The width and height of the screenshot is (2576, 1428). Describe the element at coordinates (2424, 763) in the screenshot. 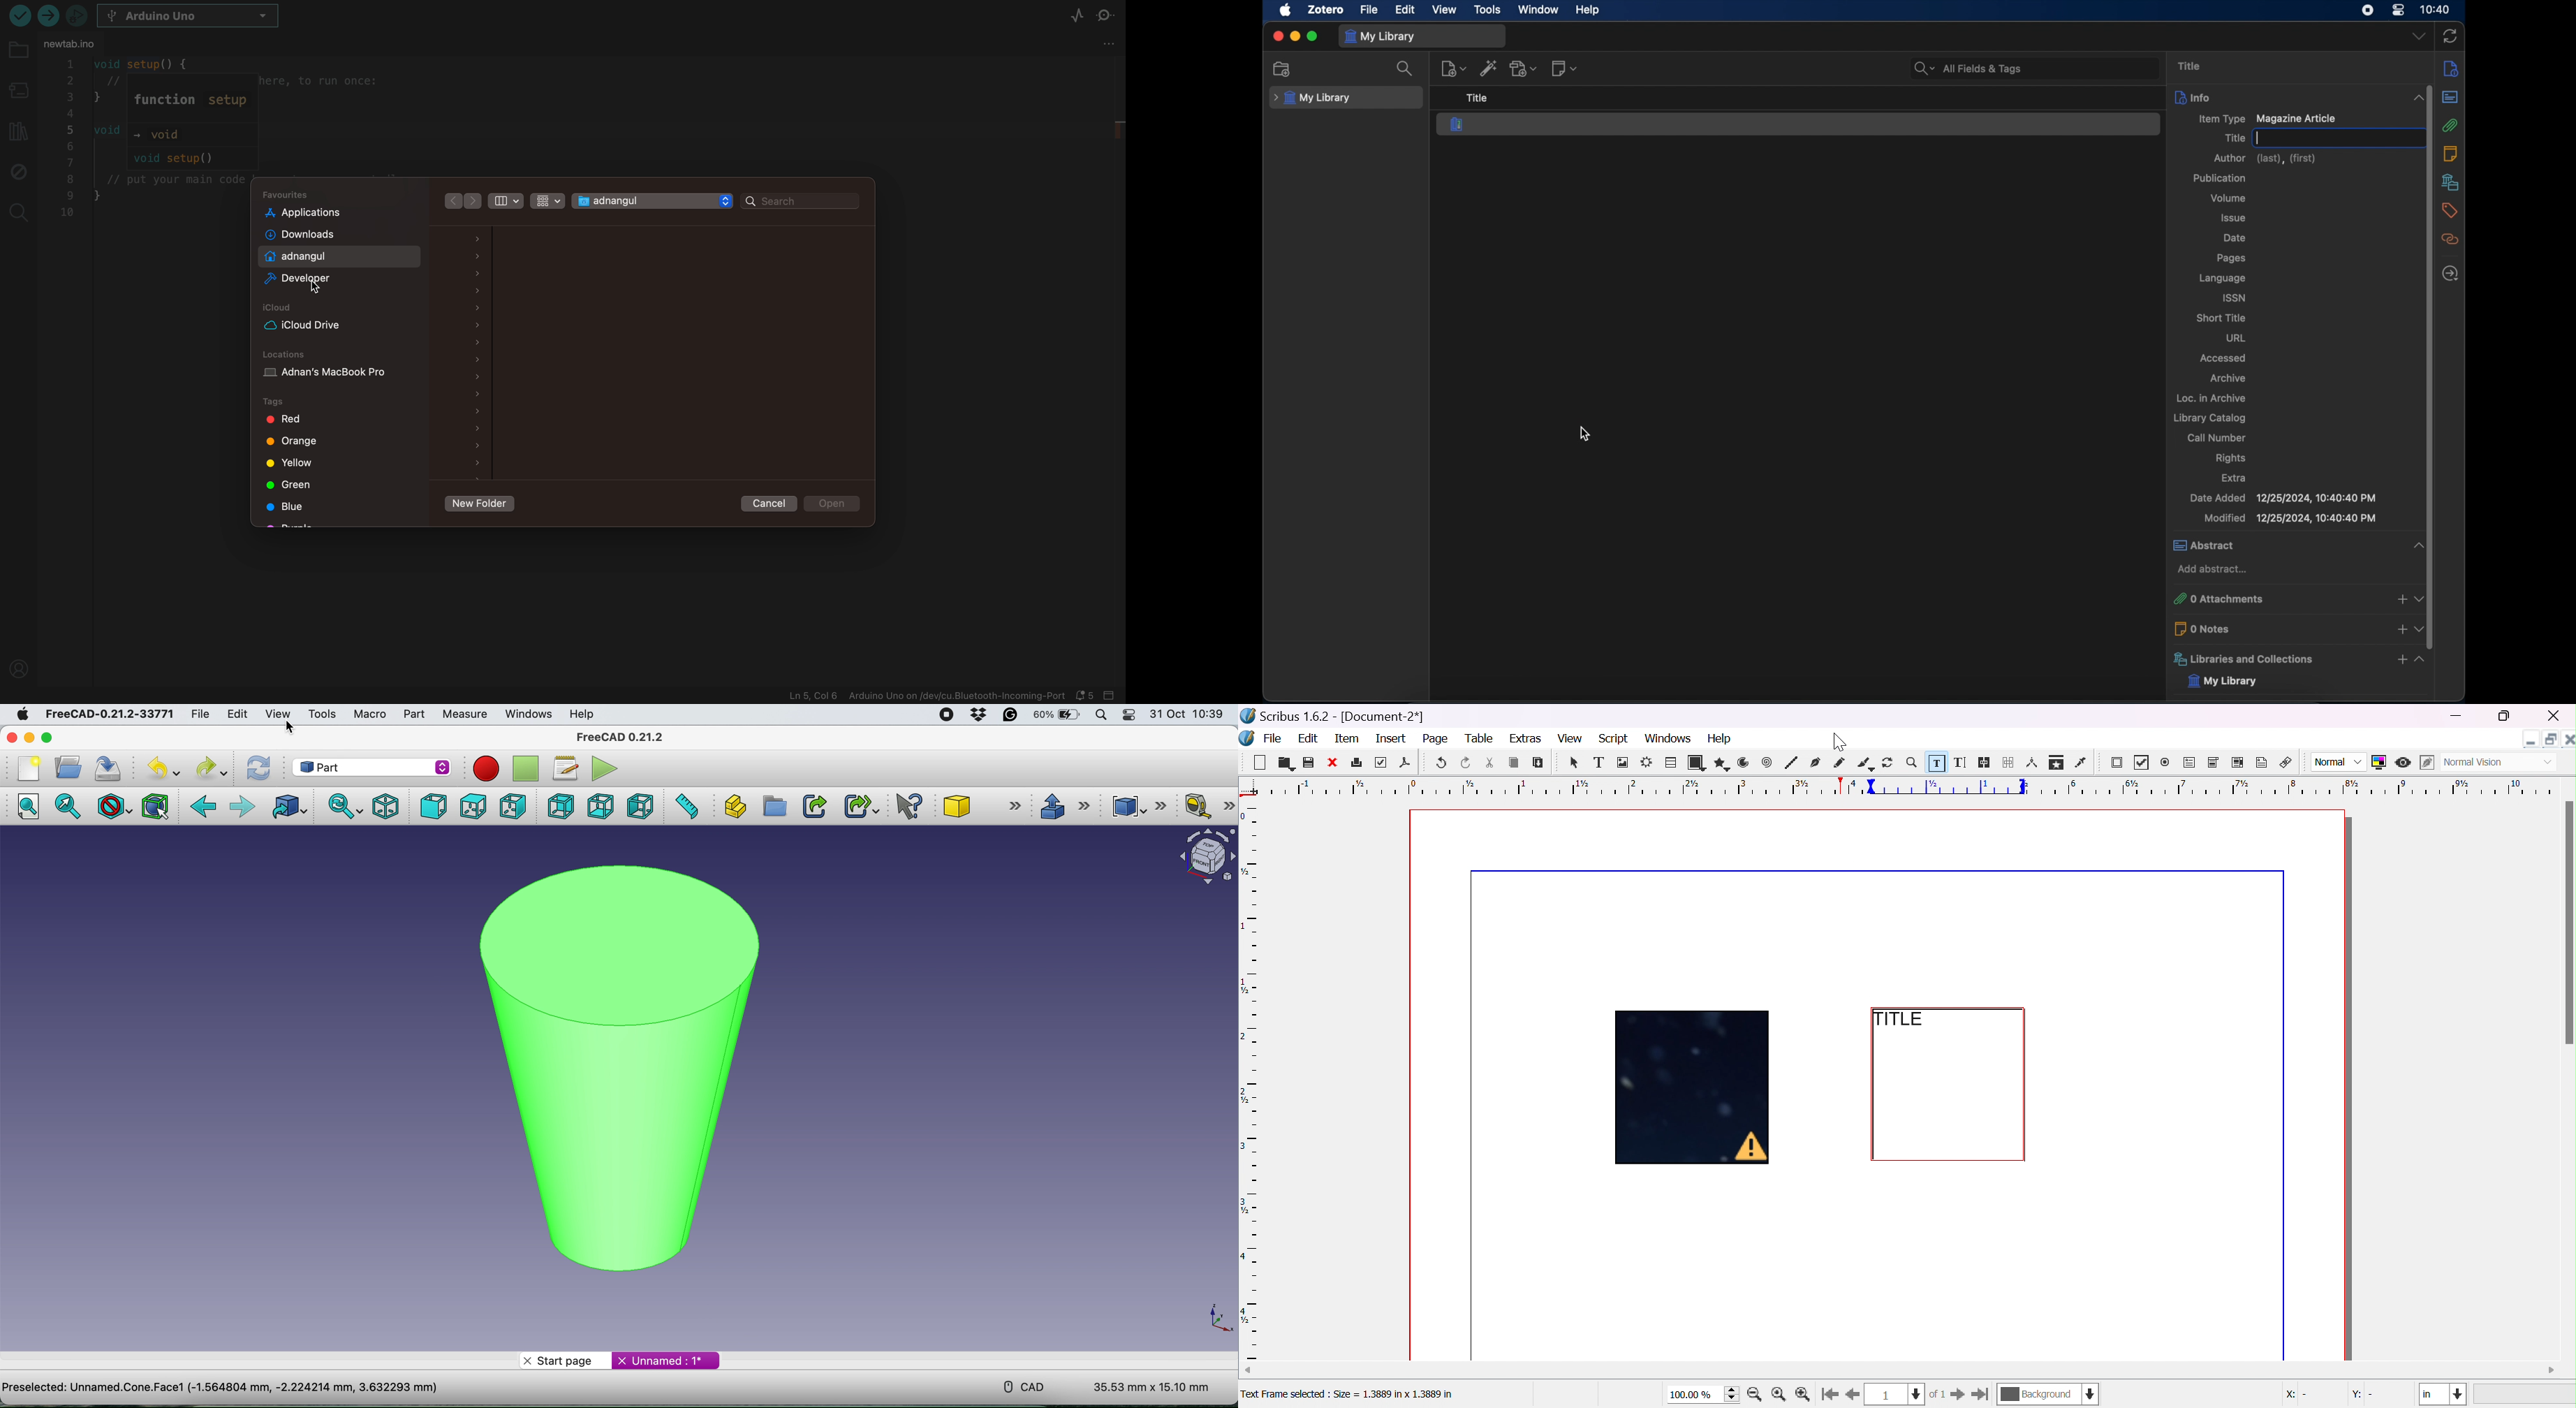

I see `edit in preview mode` at that location.